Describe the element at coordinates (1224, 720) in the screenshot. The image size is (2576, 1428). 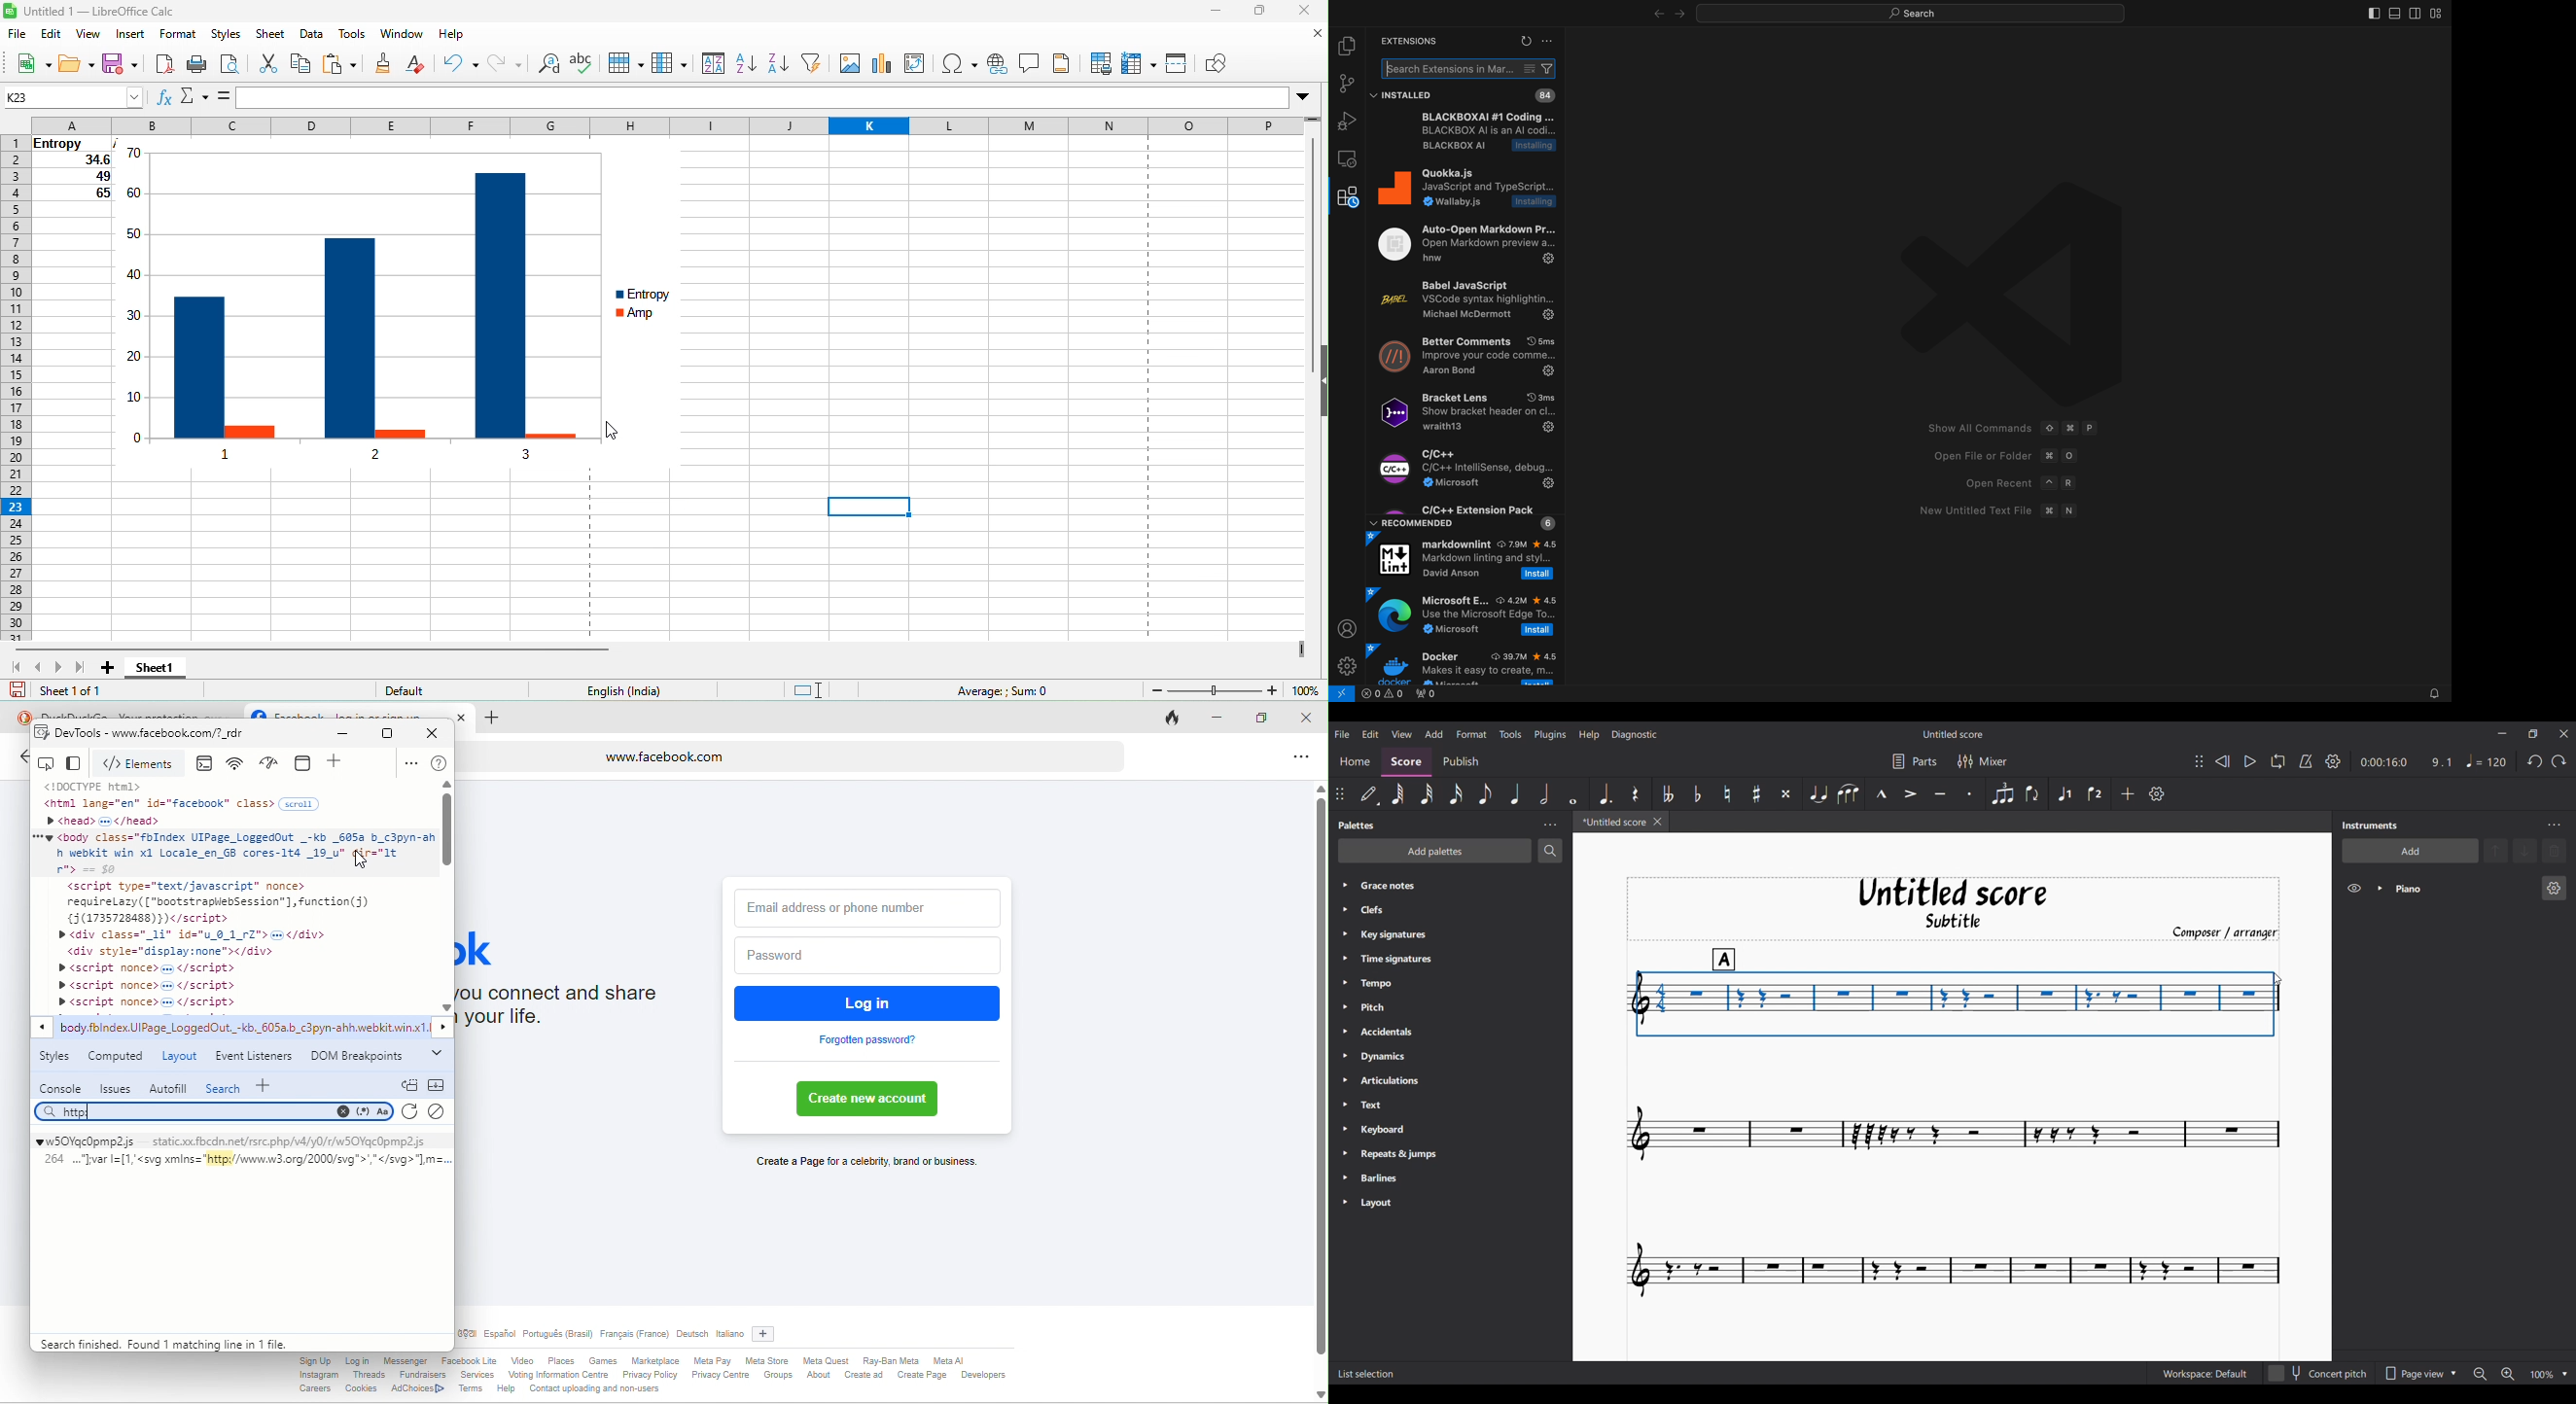
I see `minimize` at that location.